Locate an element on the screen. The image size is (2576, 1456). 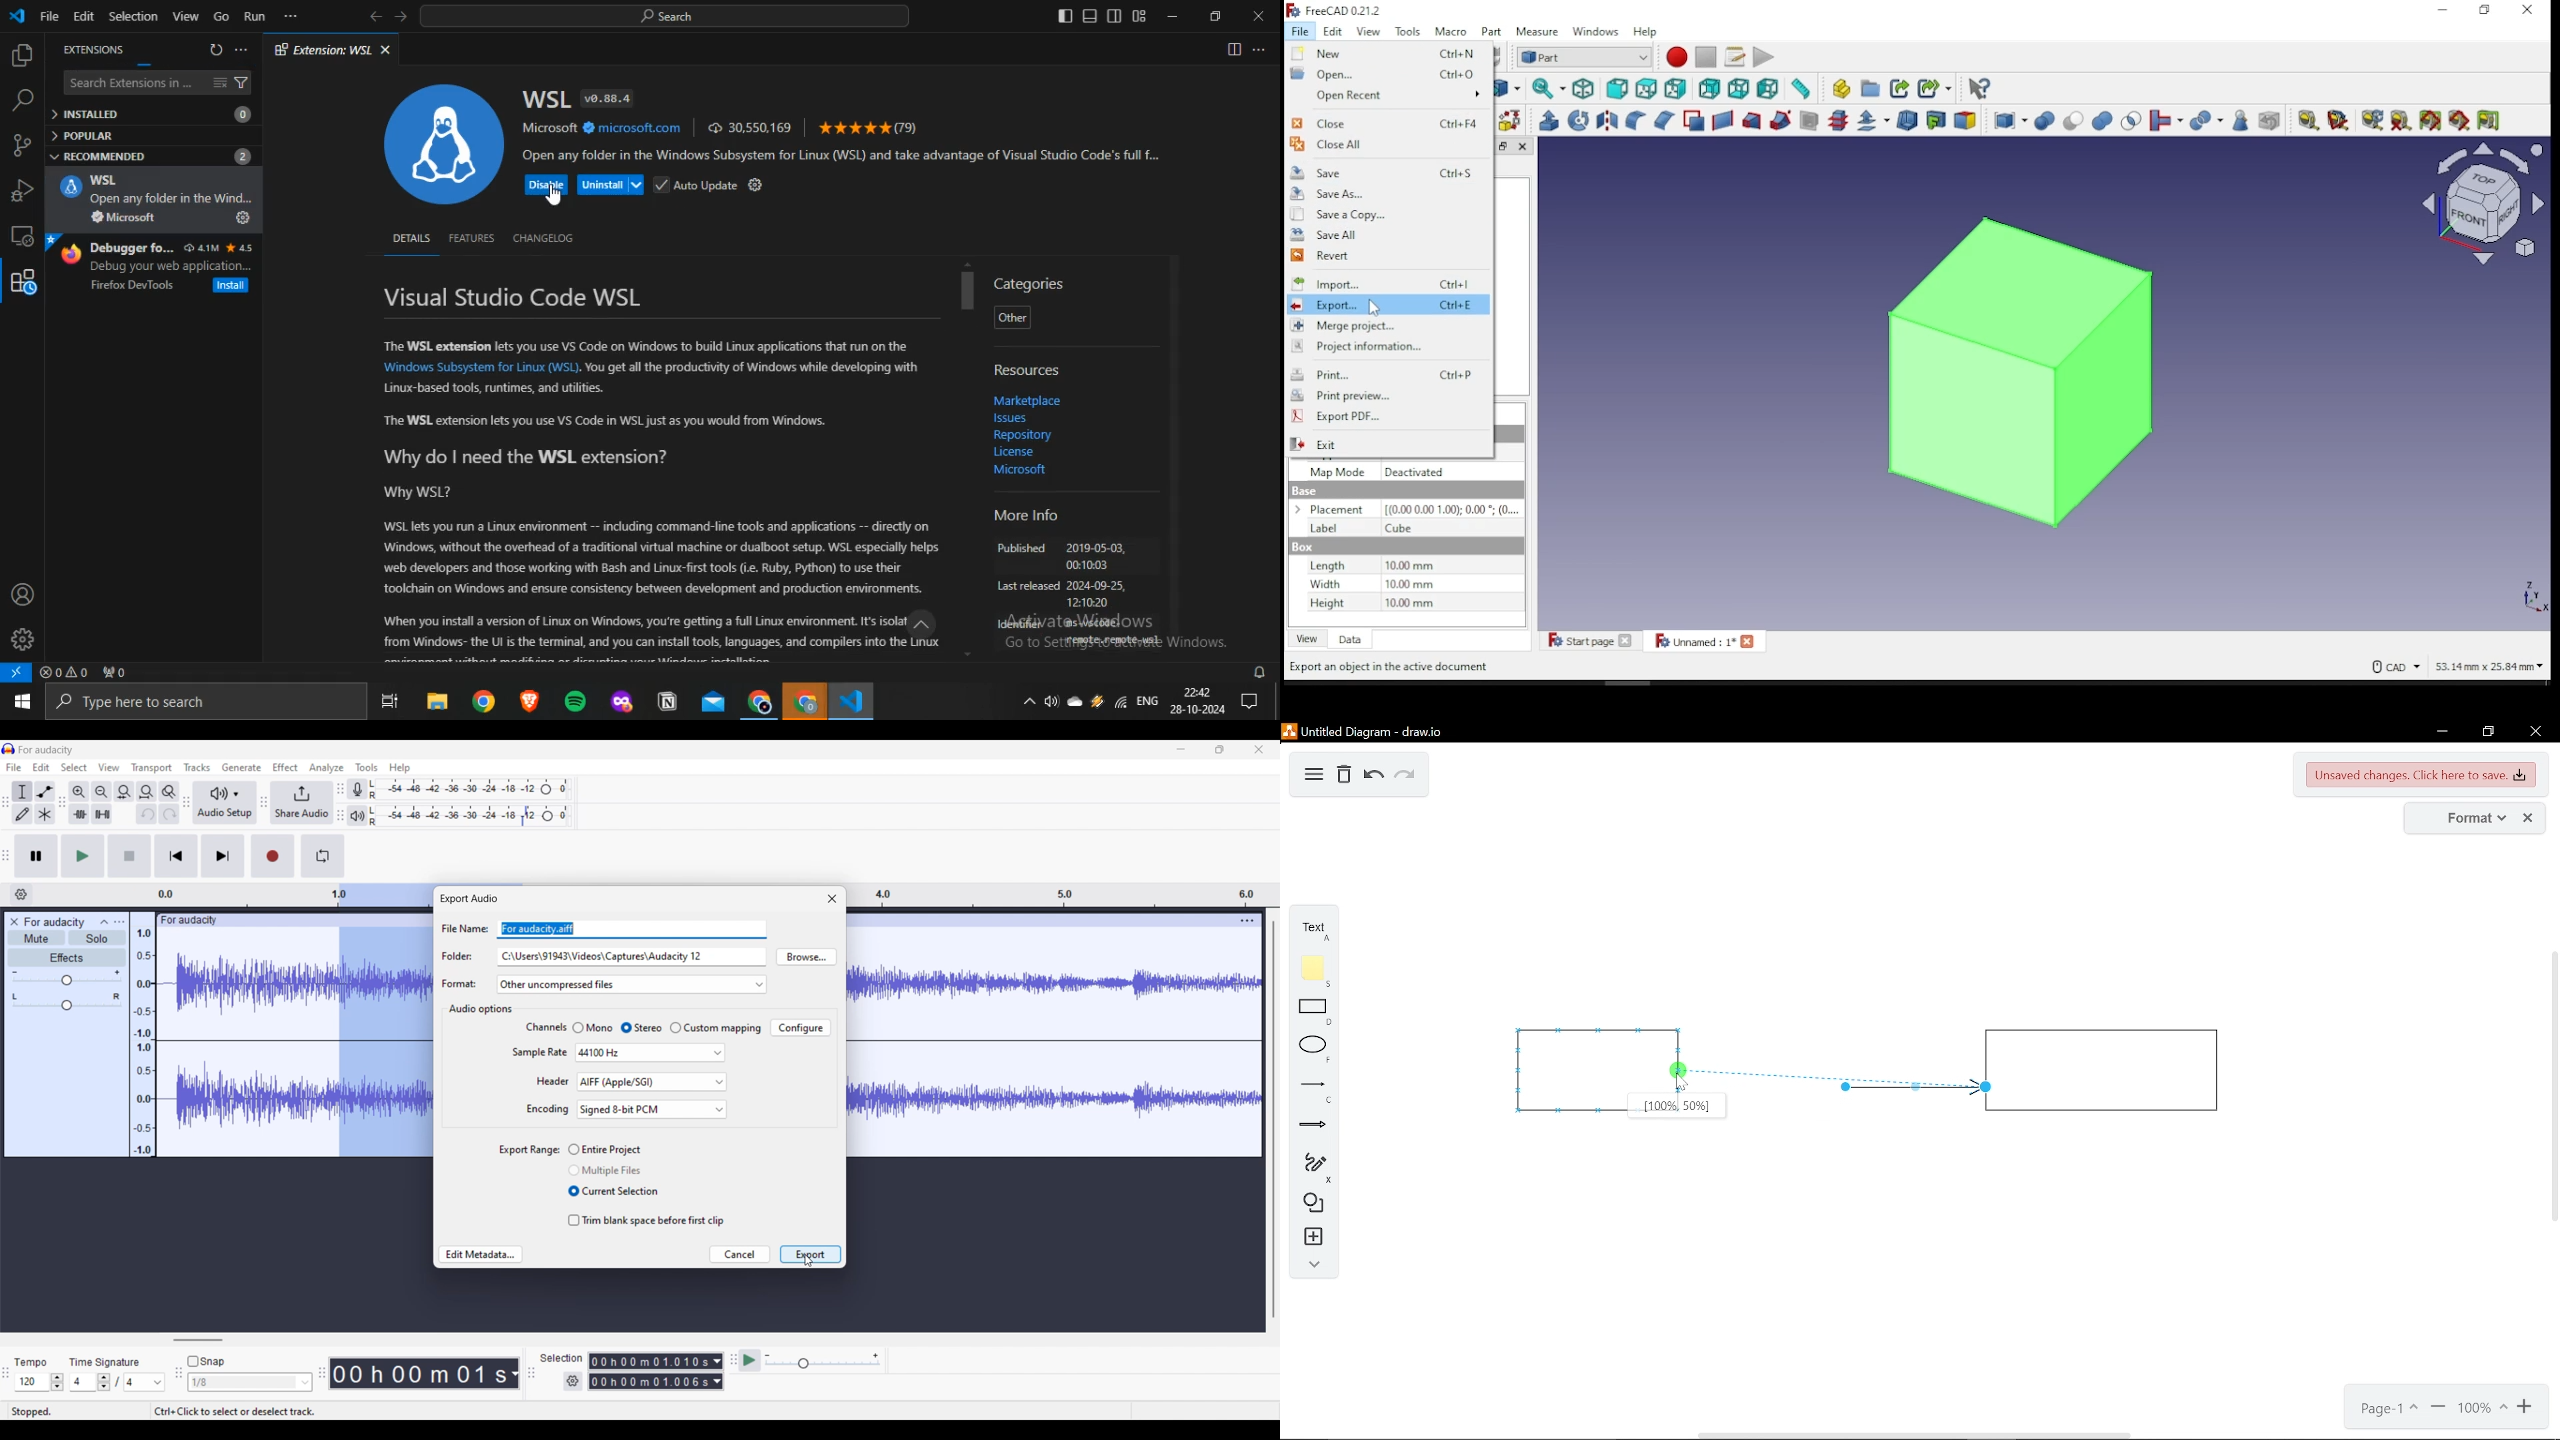
arrow being connected is located at coordinates (1753, 1072).